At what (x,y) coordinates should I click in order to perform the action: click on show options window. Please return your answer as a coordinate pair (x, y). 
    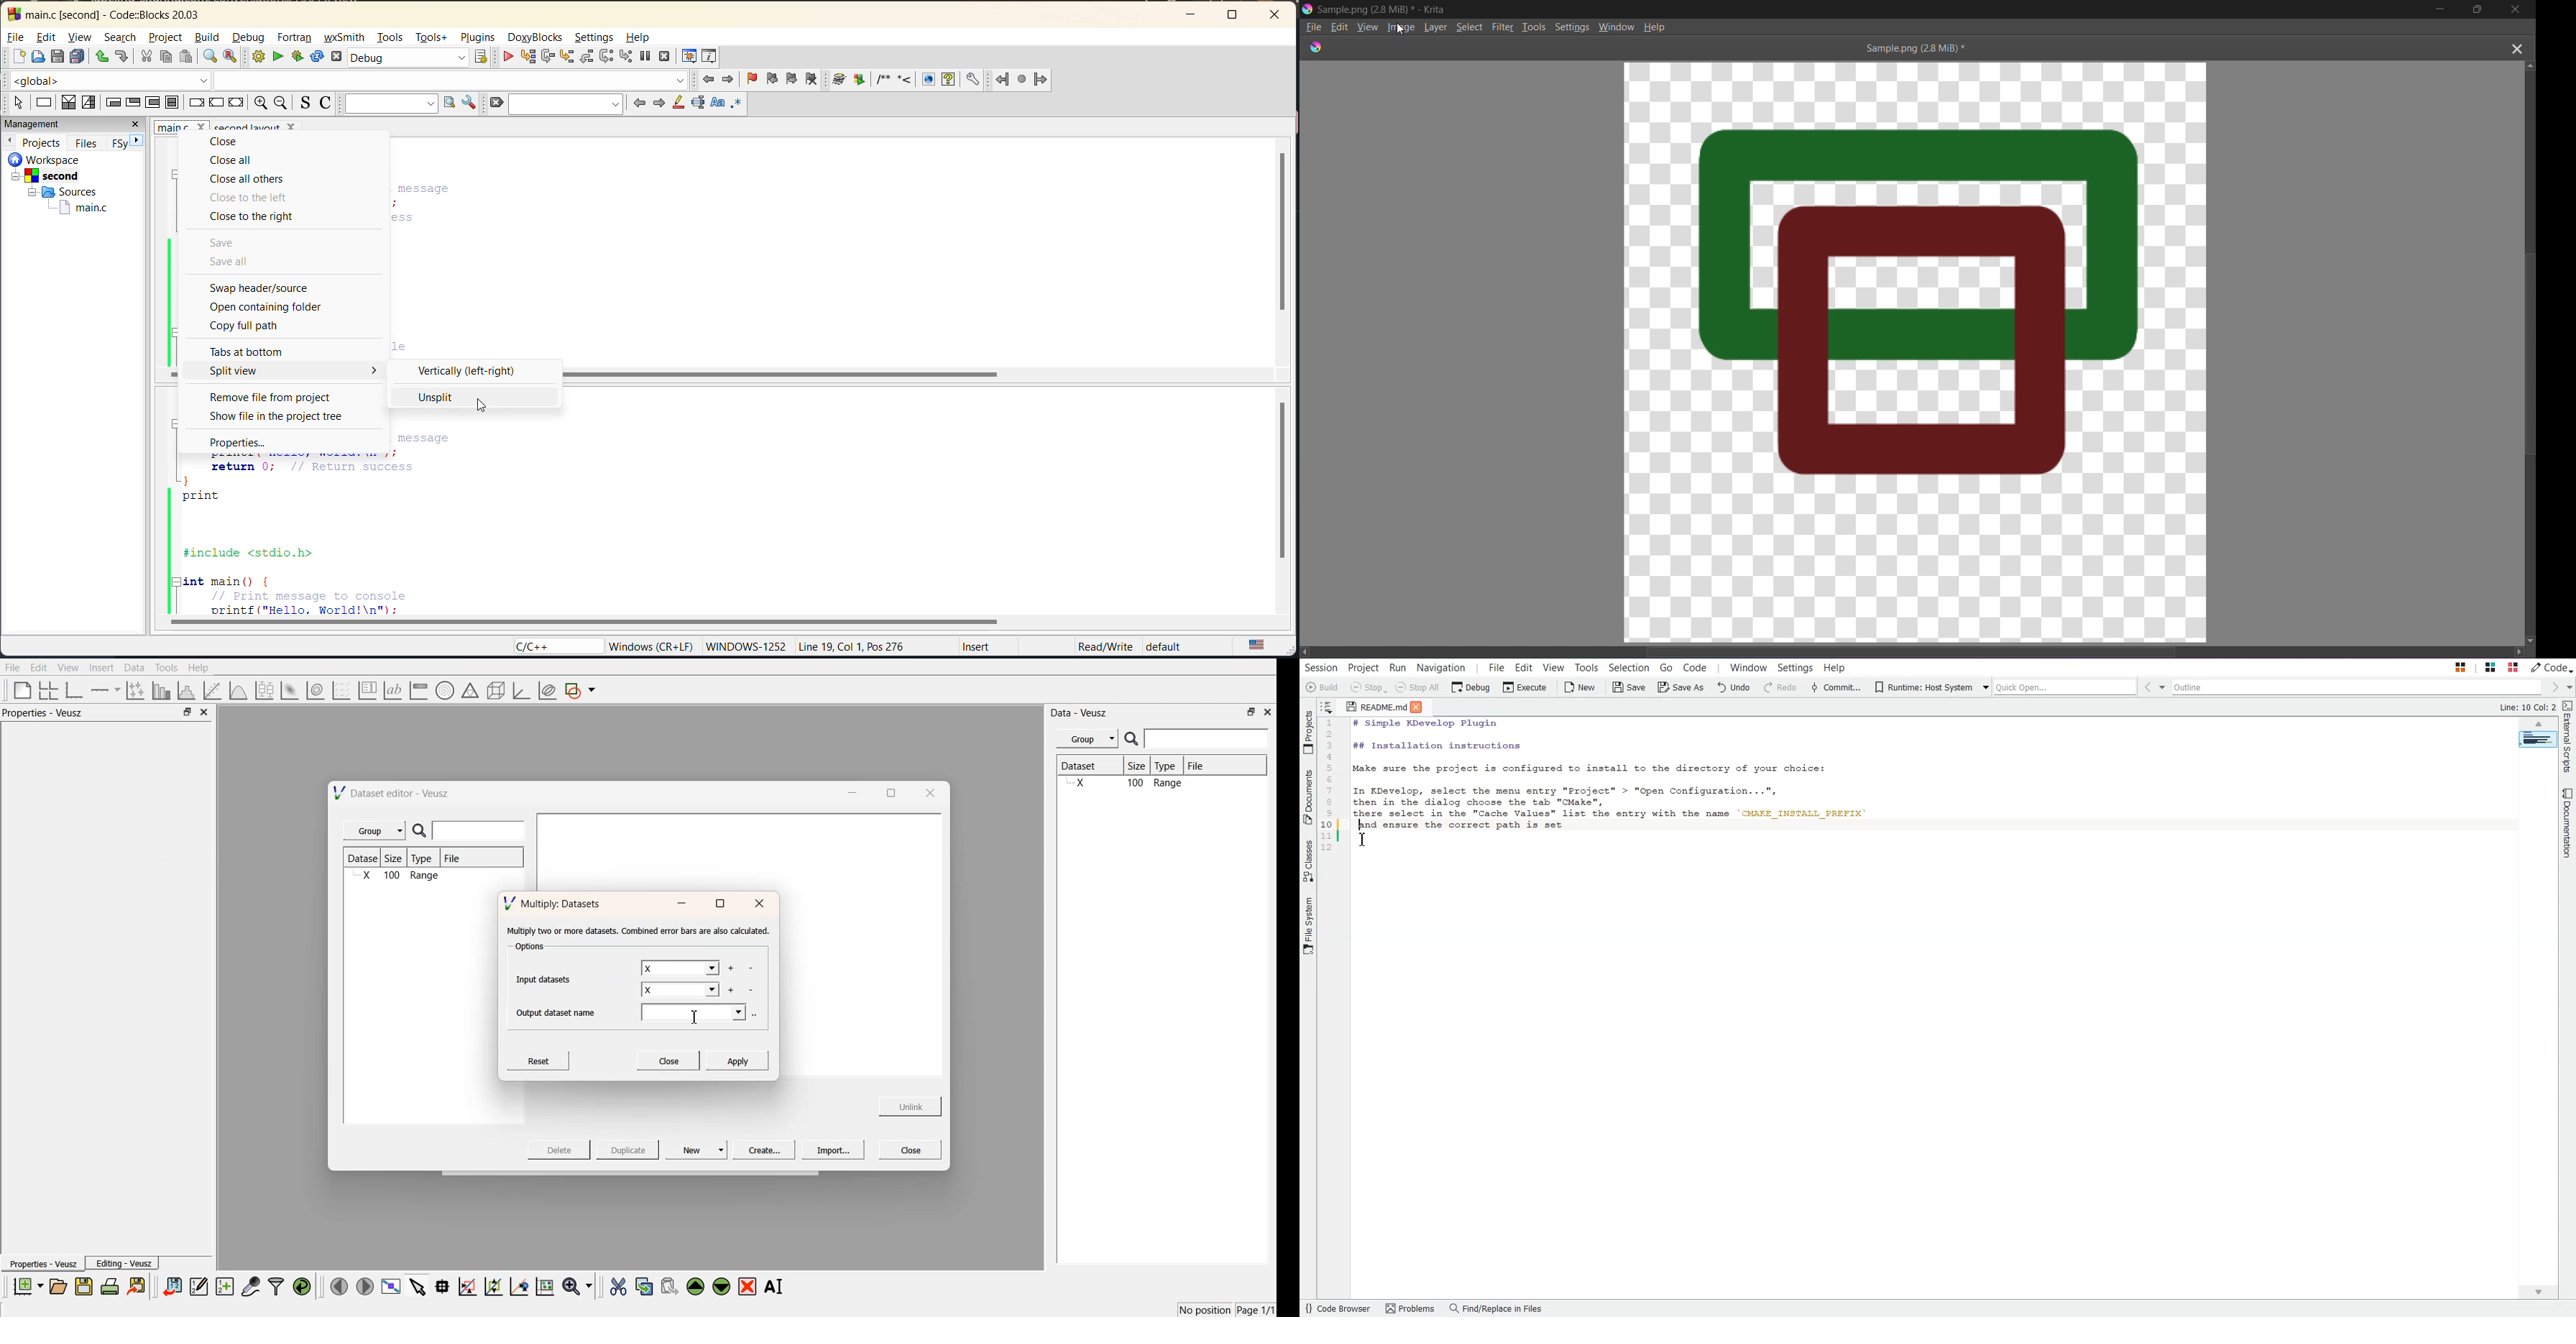
    Looking at the image, I should click on (469, 104).